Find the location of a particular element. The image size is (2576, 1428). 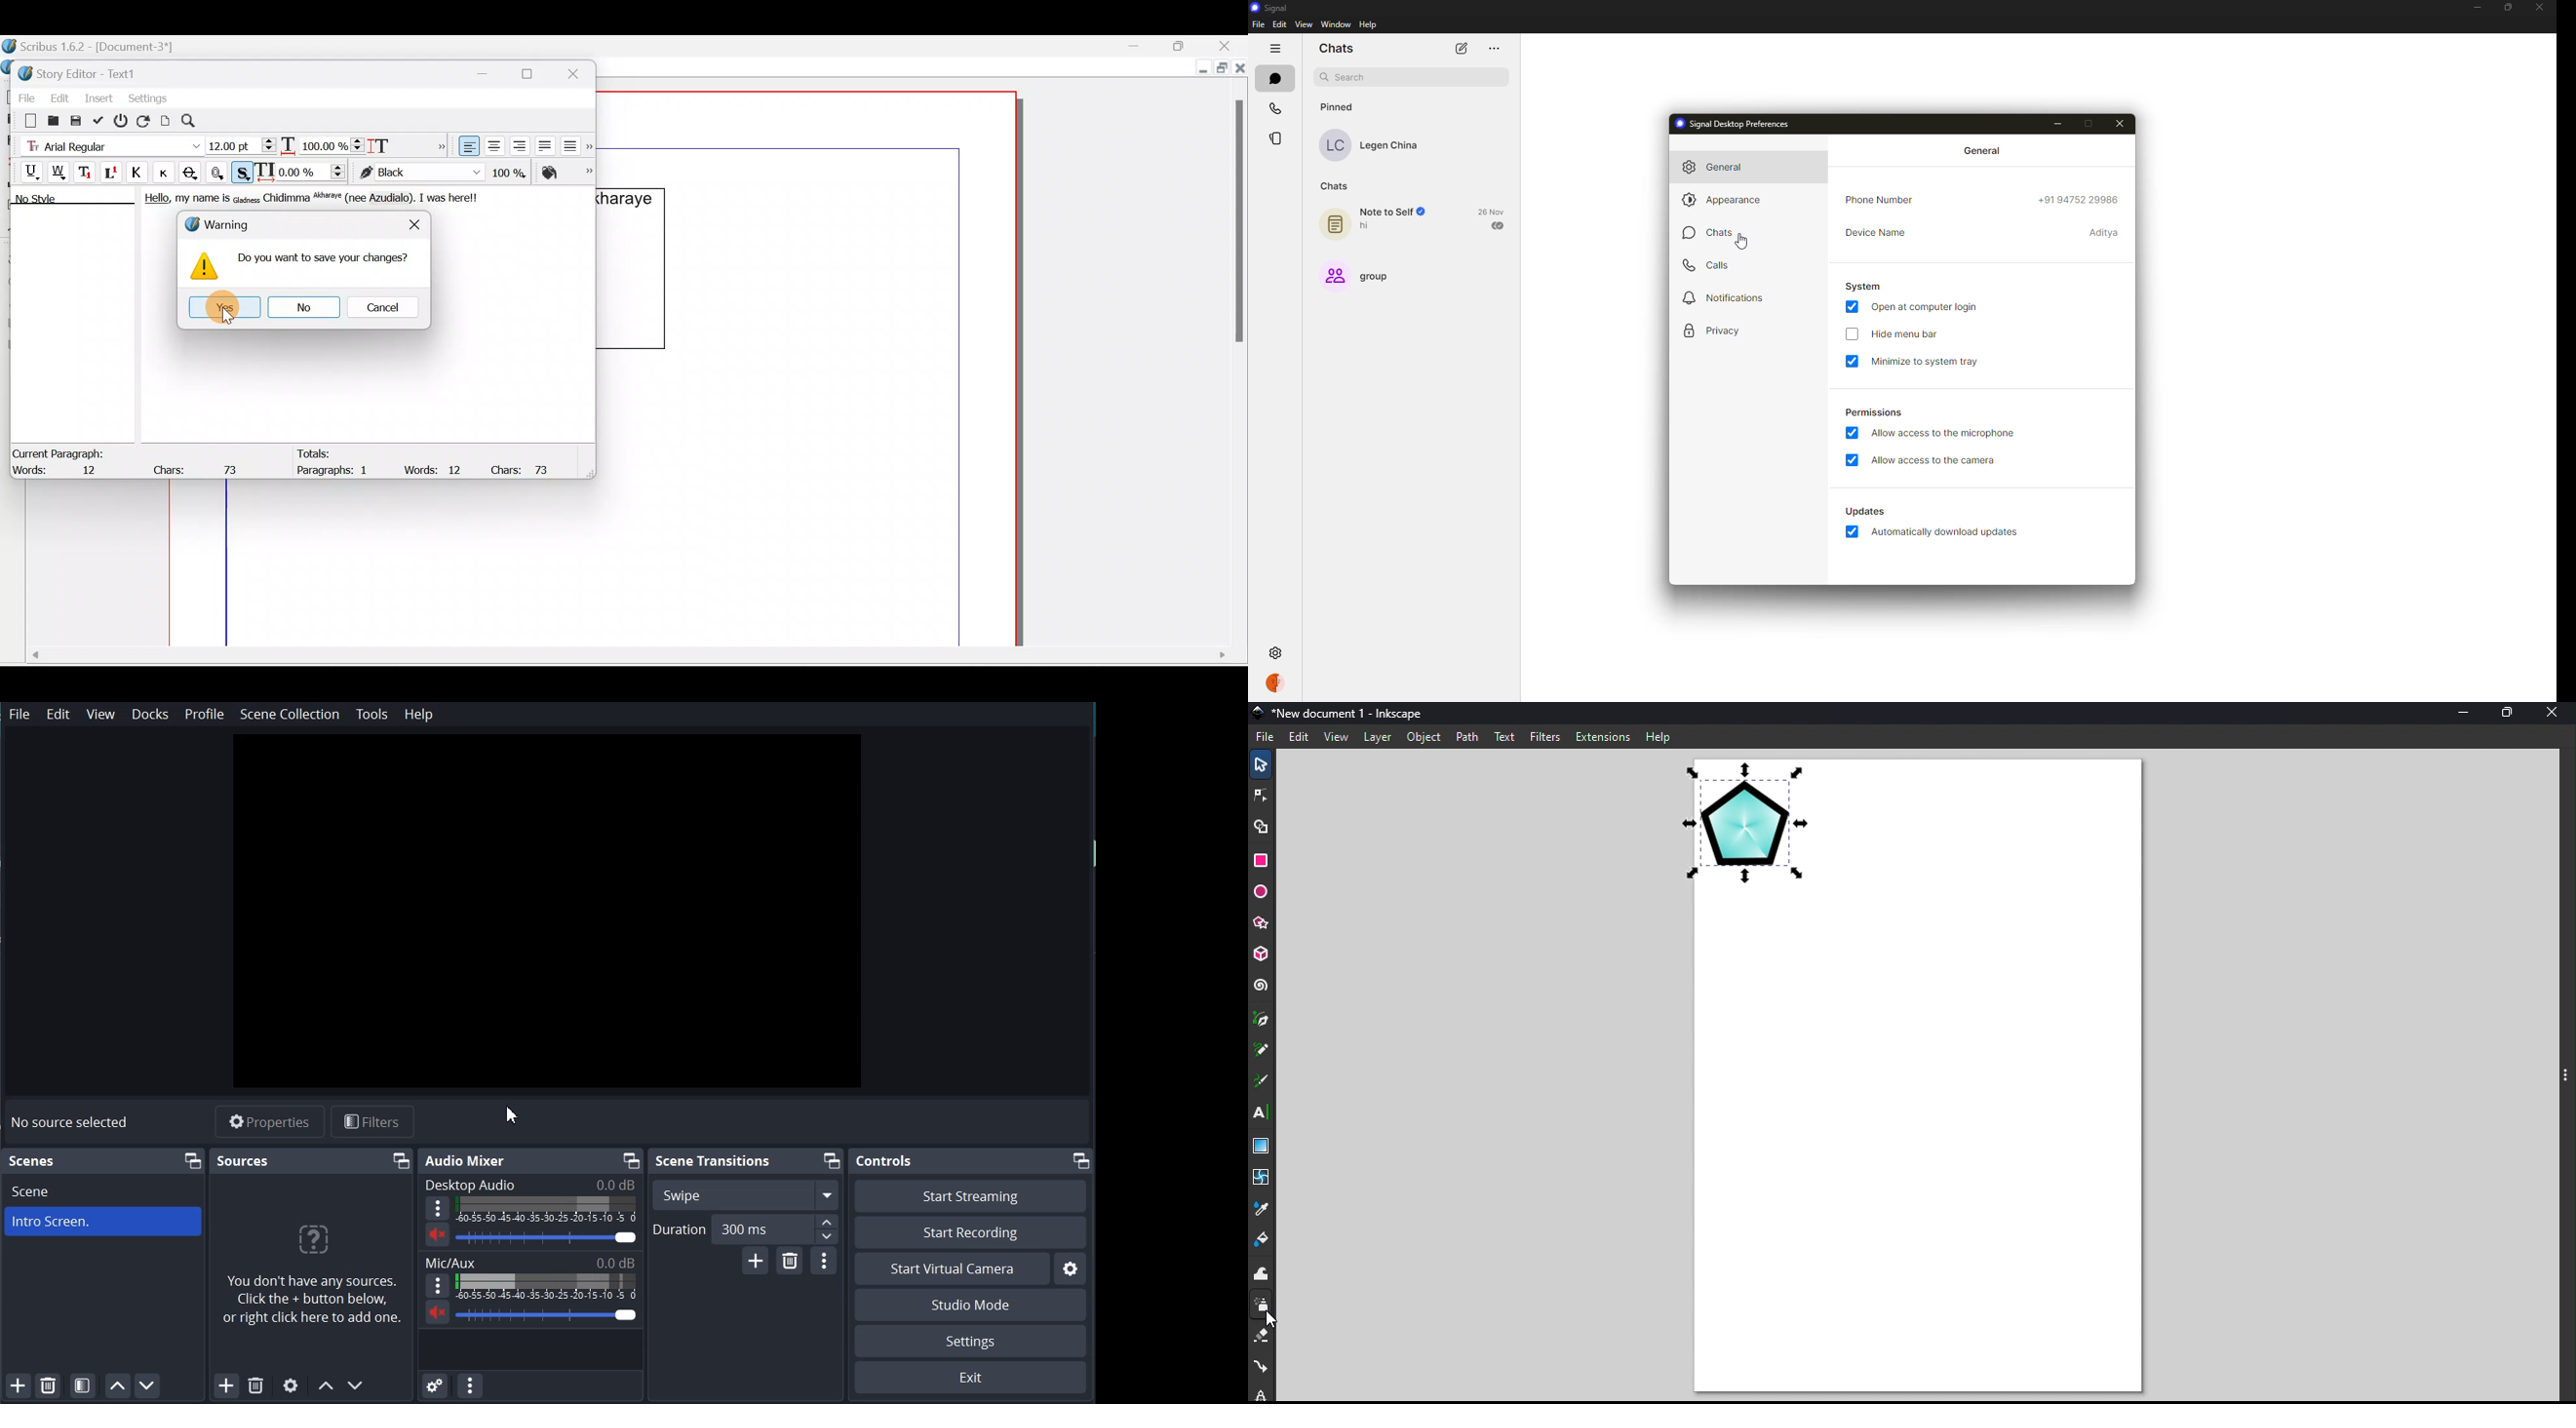

Text is located at coordinates (531, 1262).